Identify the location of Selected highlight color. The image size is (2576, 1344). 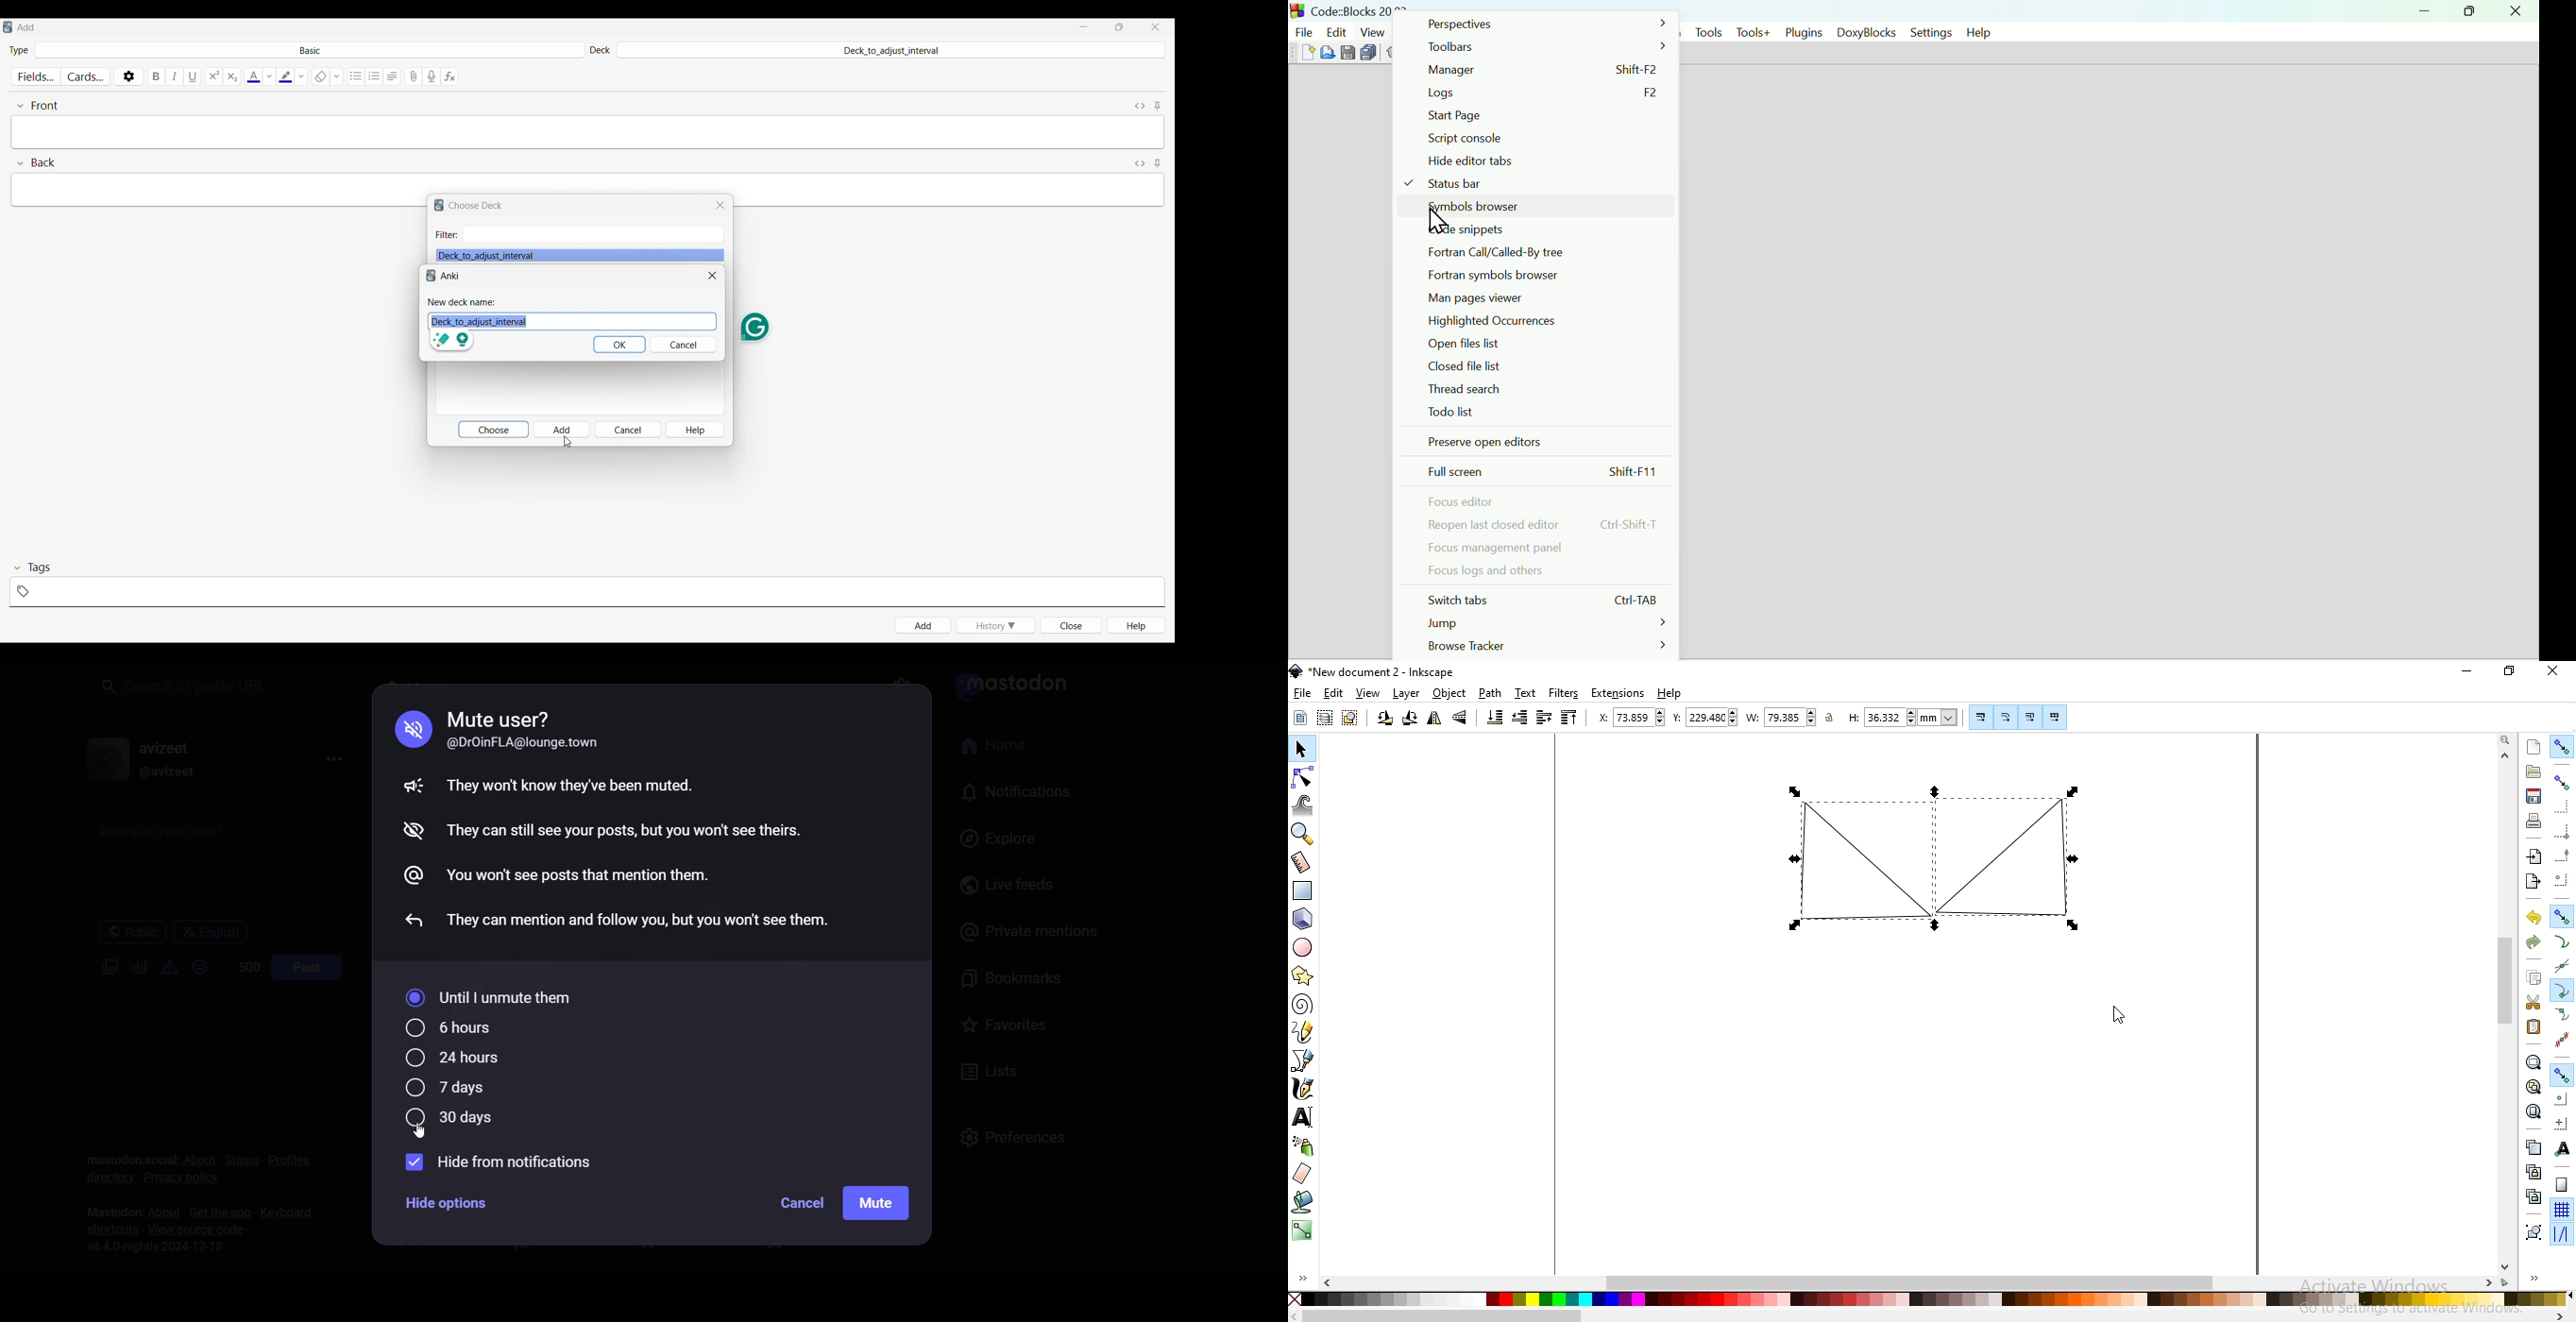
(285, 76).